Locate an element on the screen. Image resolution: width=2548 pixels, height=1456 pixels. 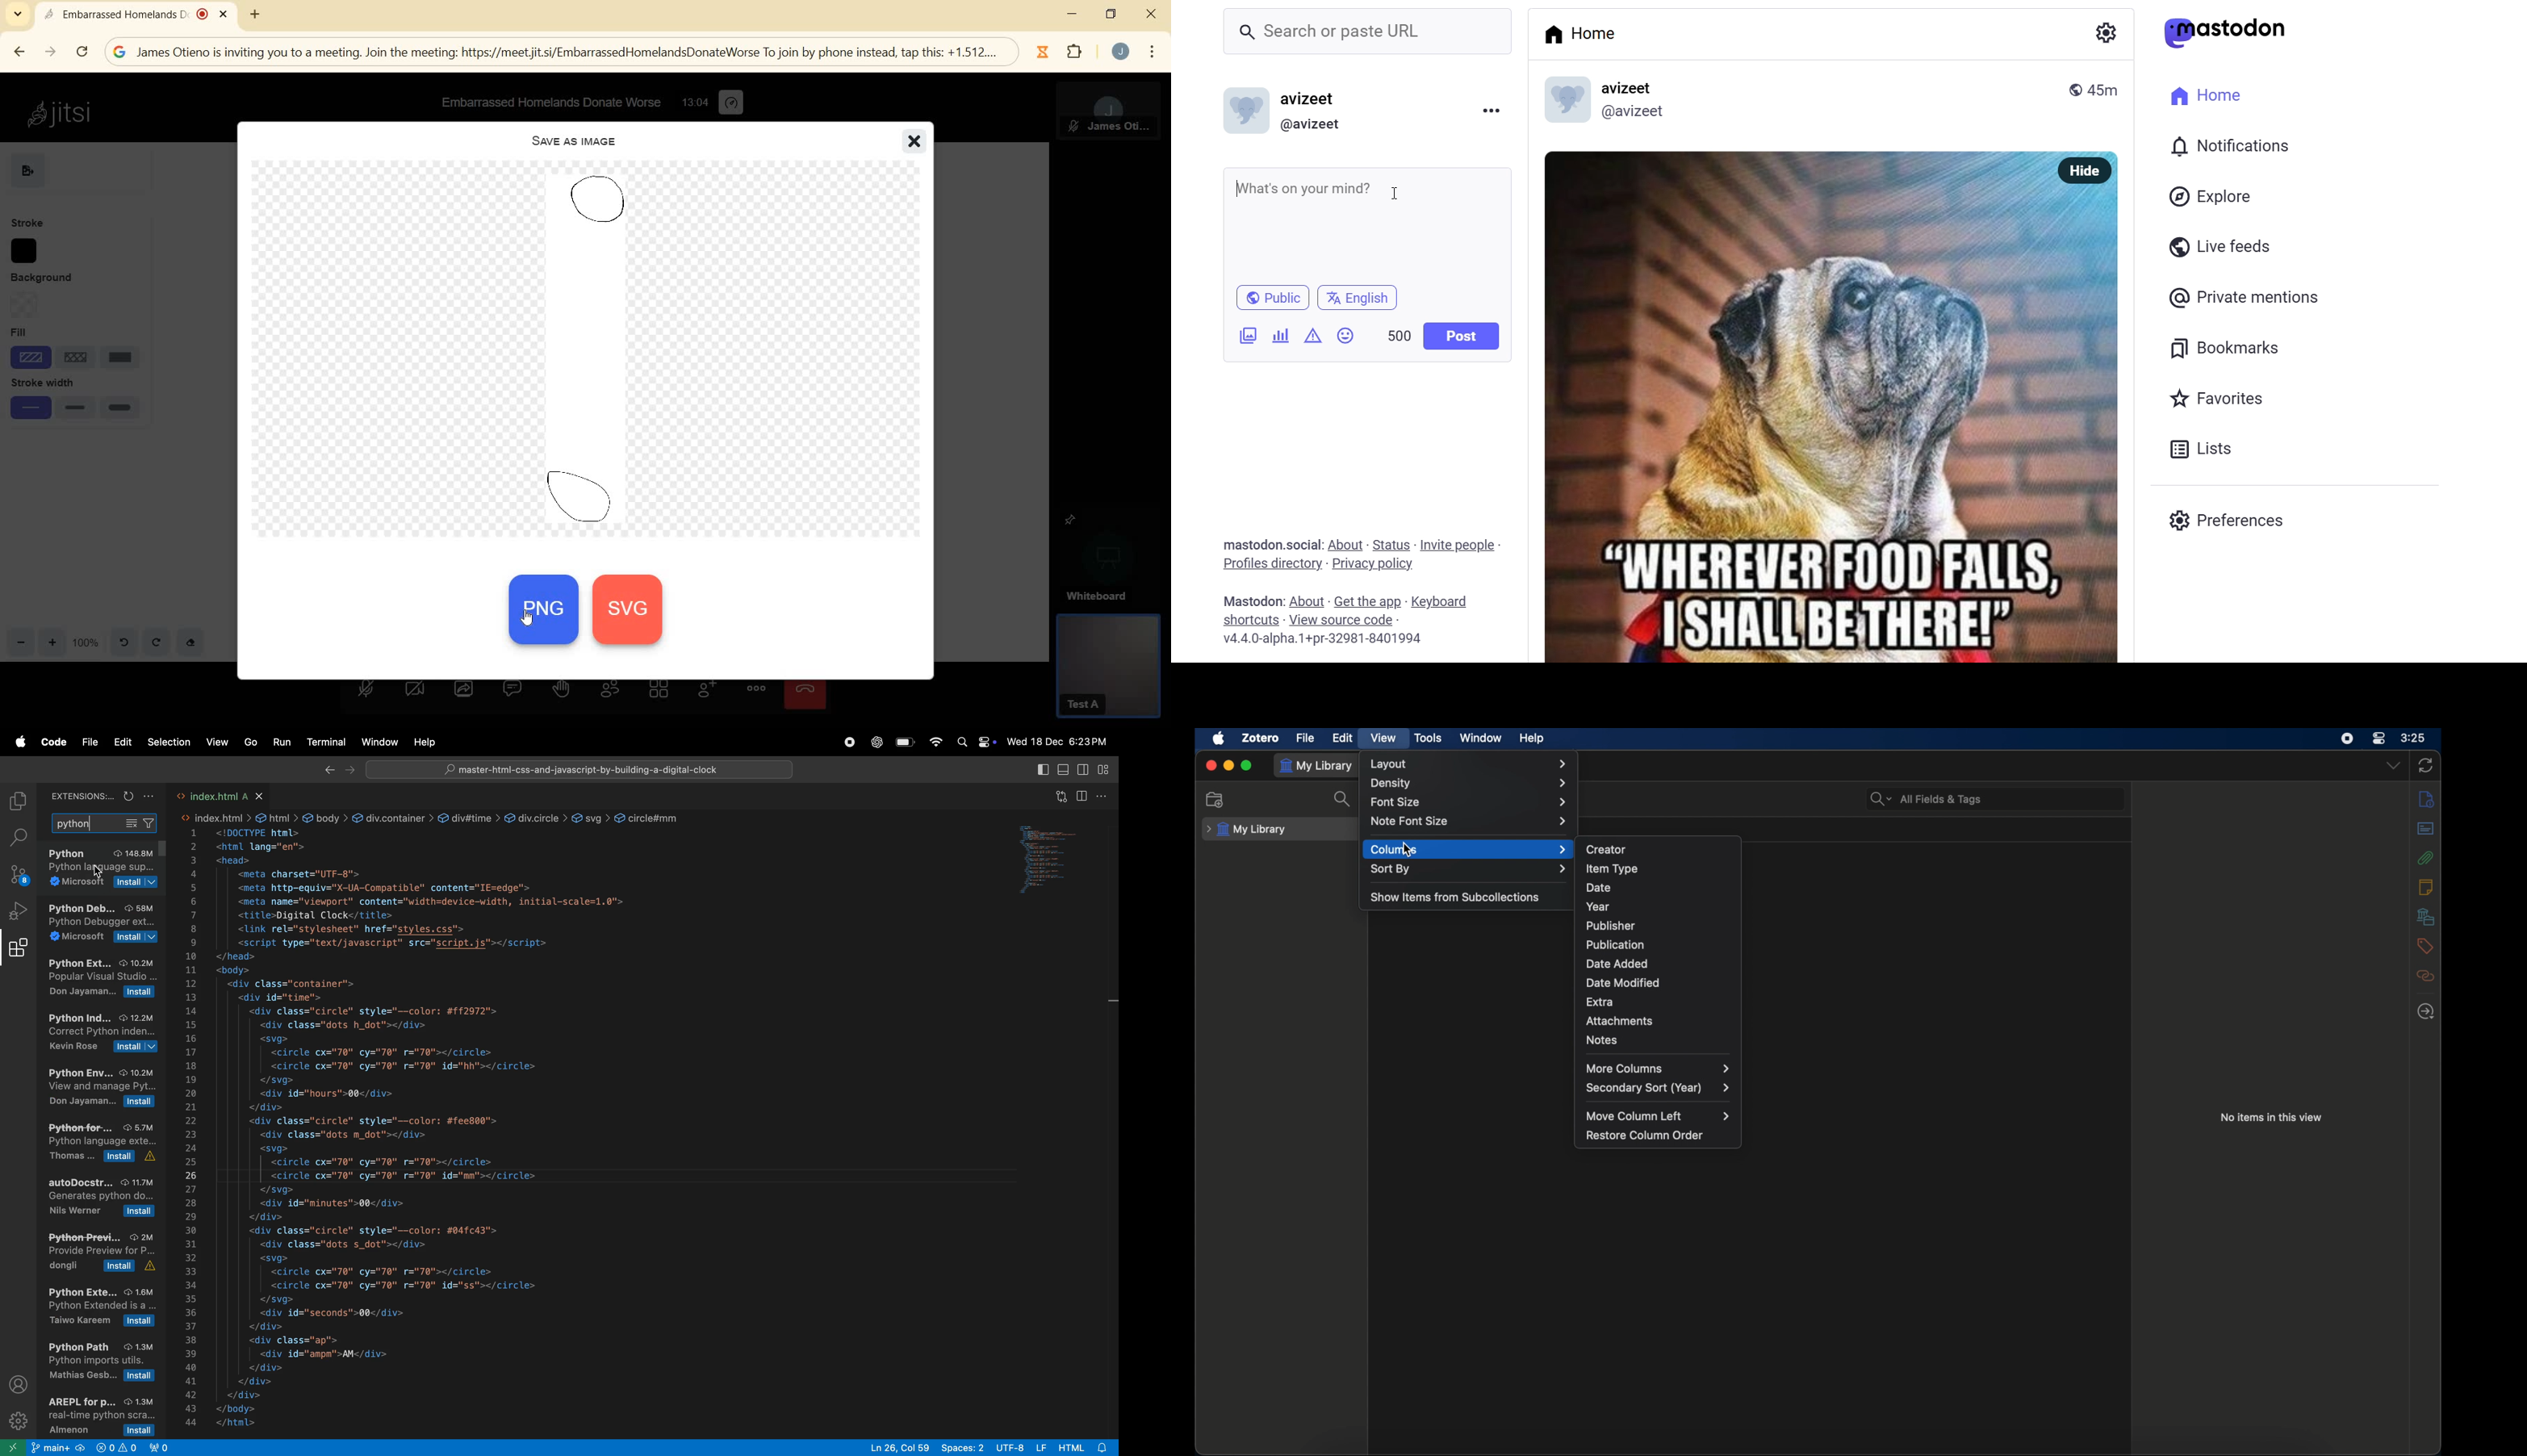
undo is located at coordinates (124, 643).